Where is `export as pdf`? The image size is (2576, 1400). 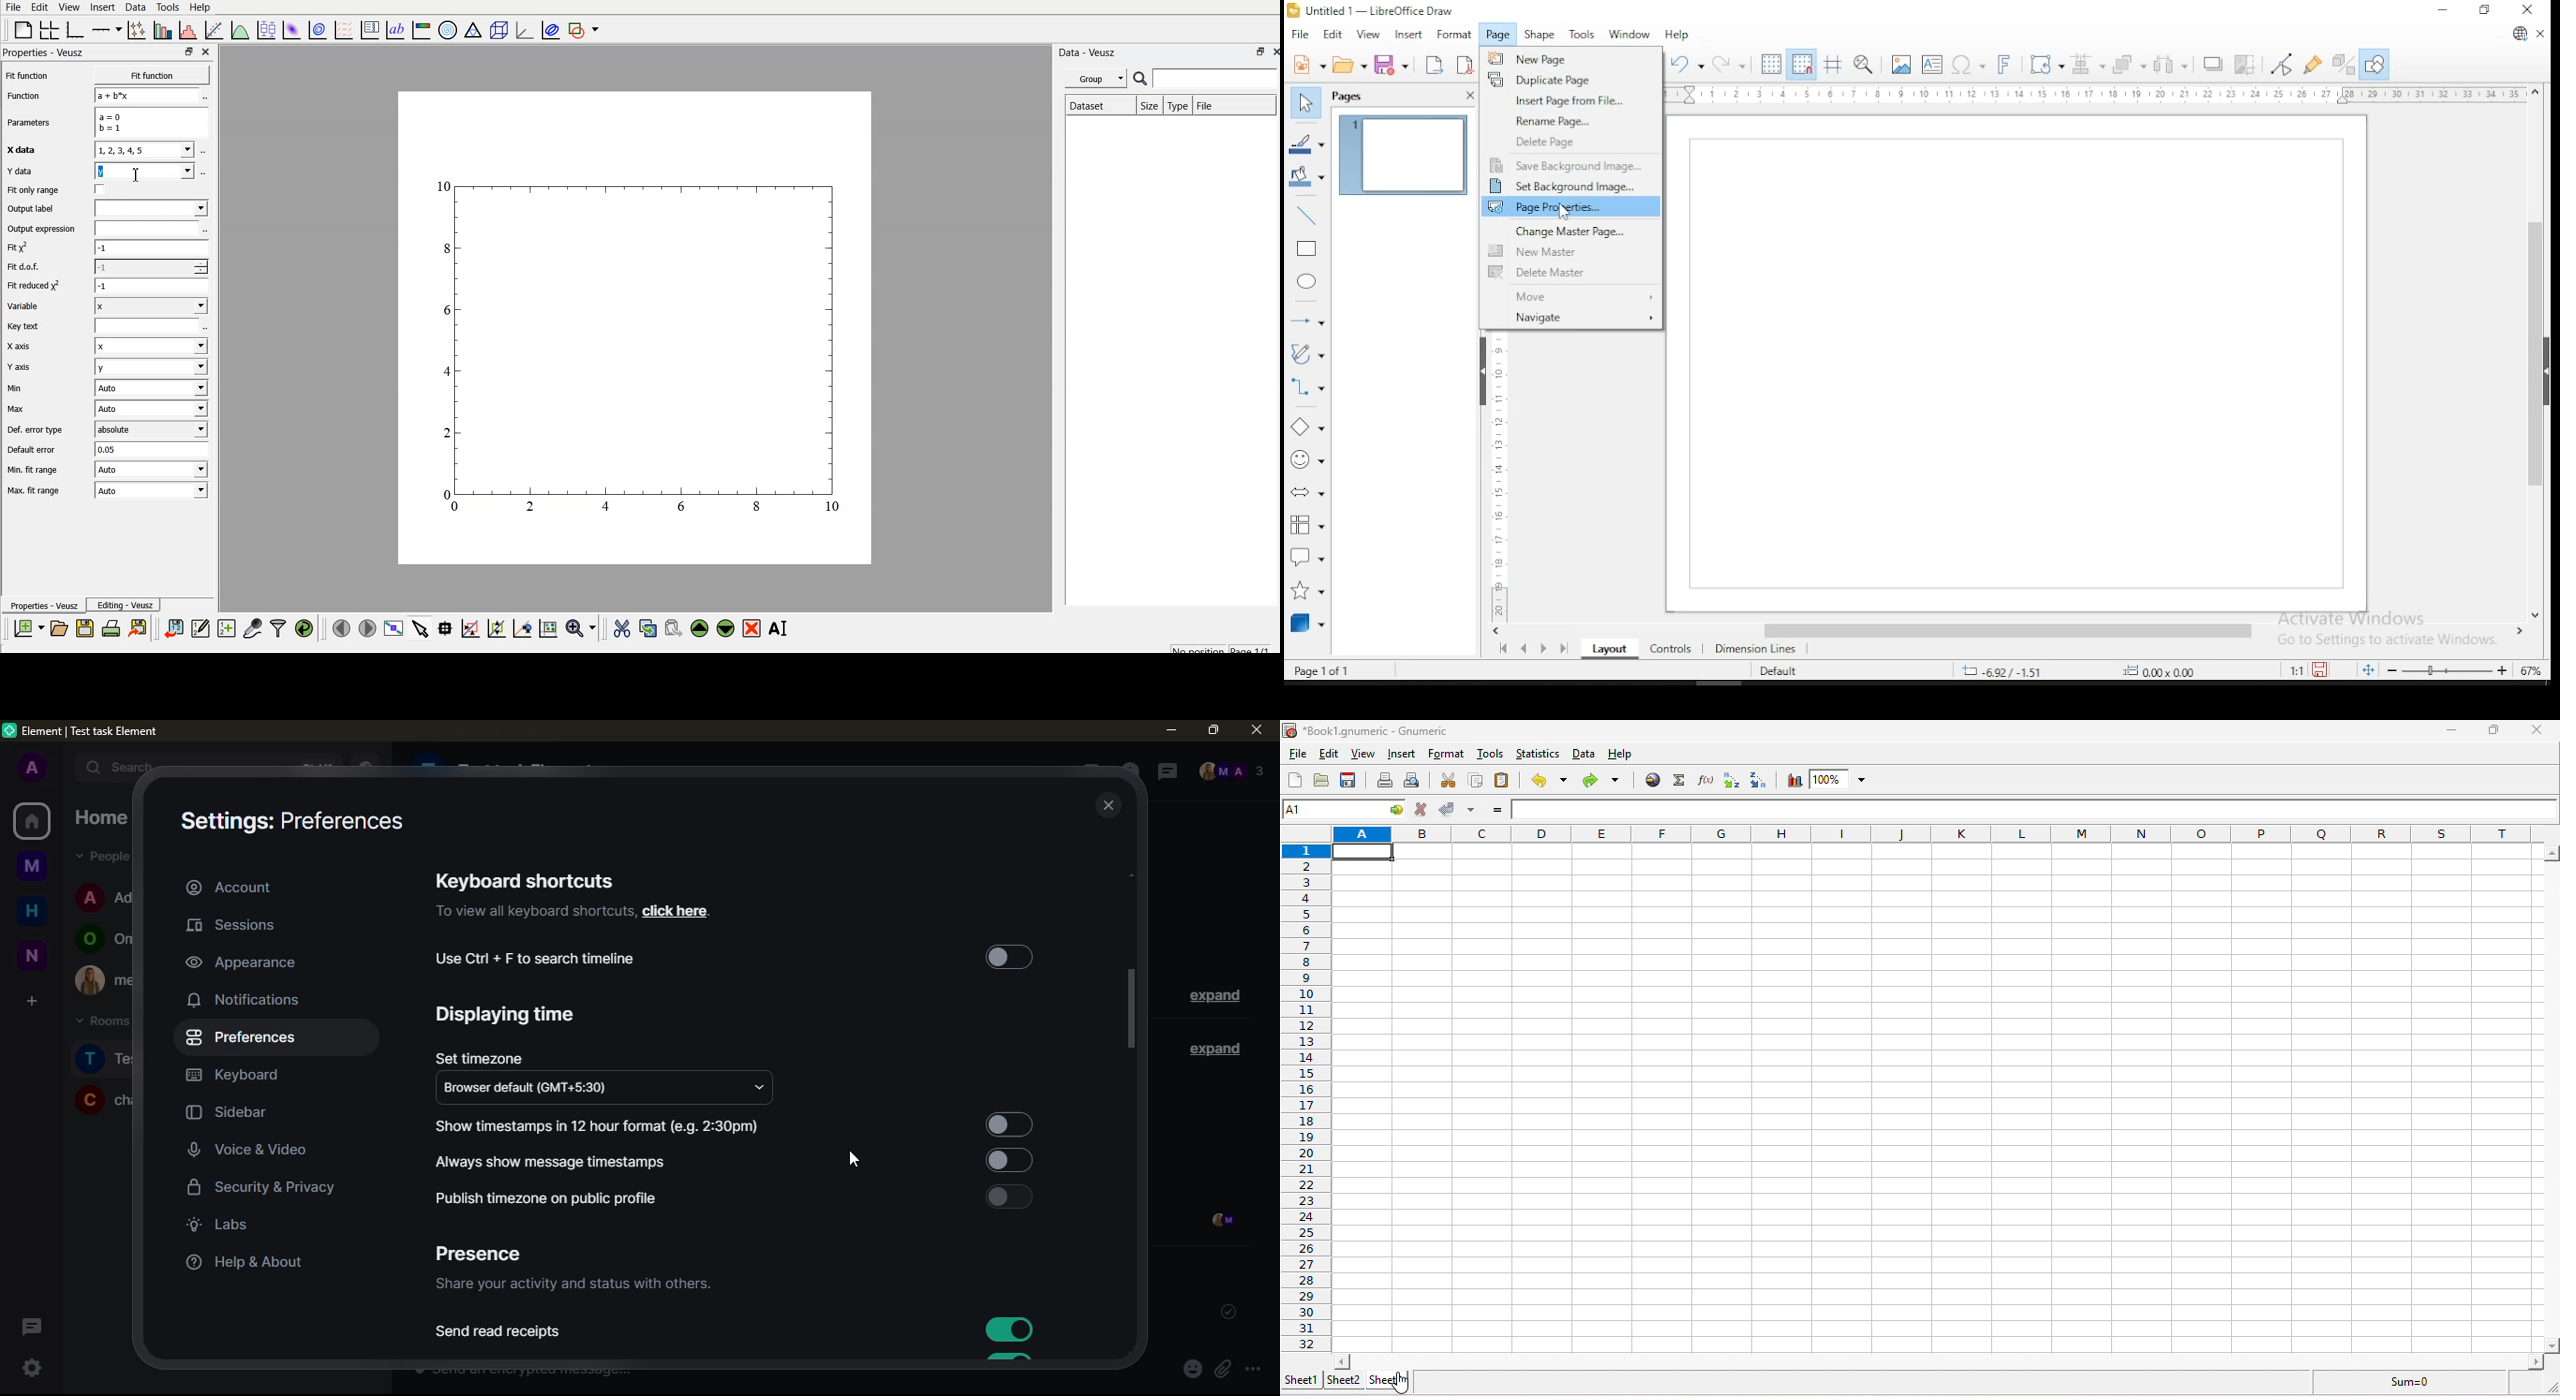 export as pdf is located at coordinates (1463, 66).